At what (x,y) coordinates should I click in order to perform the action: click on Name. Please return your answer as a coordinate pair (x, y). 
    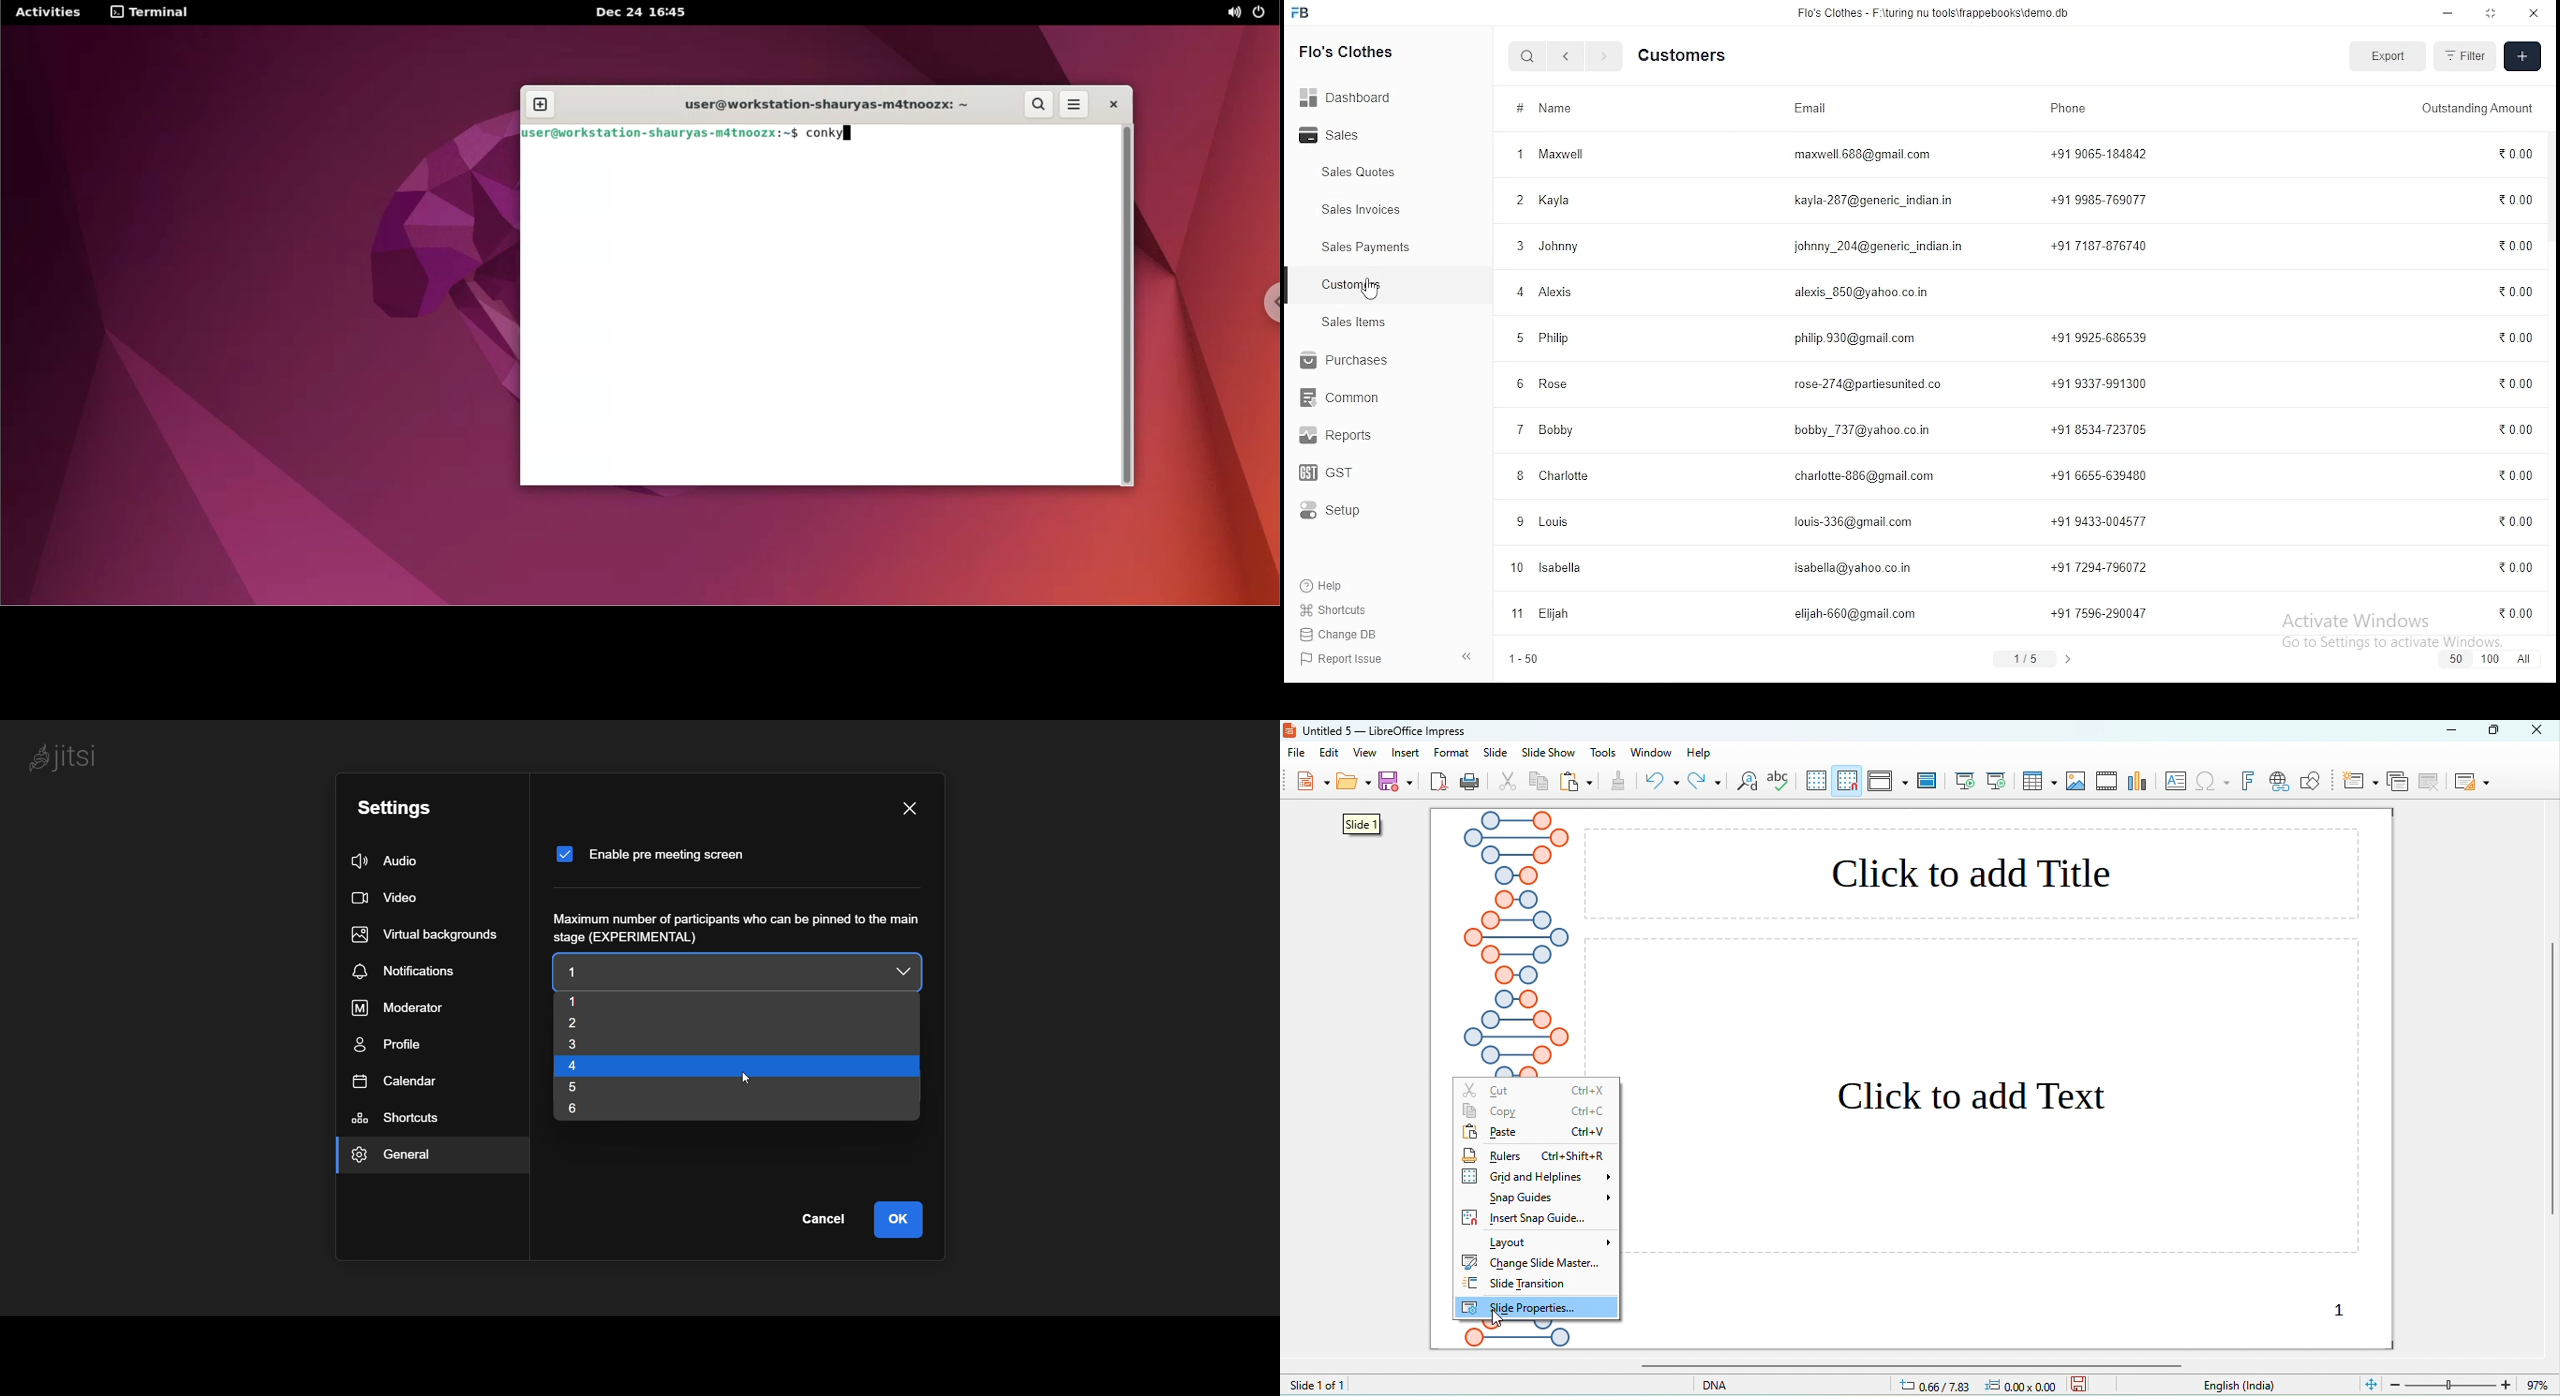
    Looking at the image, I should click on (1555, 108).